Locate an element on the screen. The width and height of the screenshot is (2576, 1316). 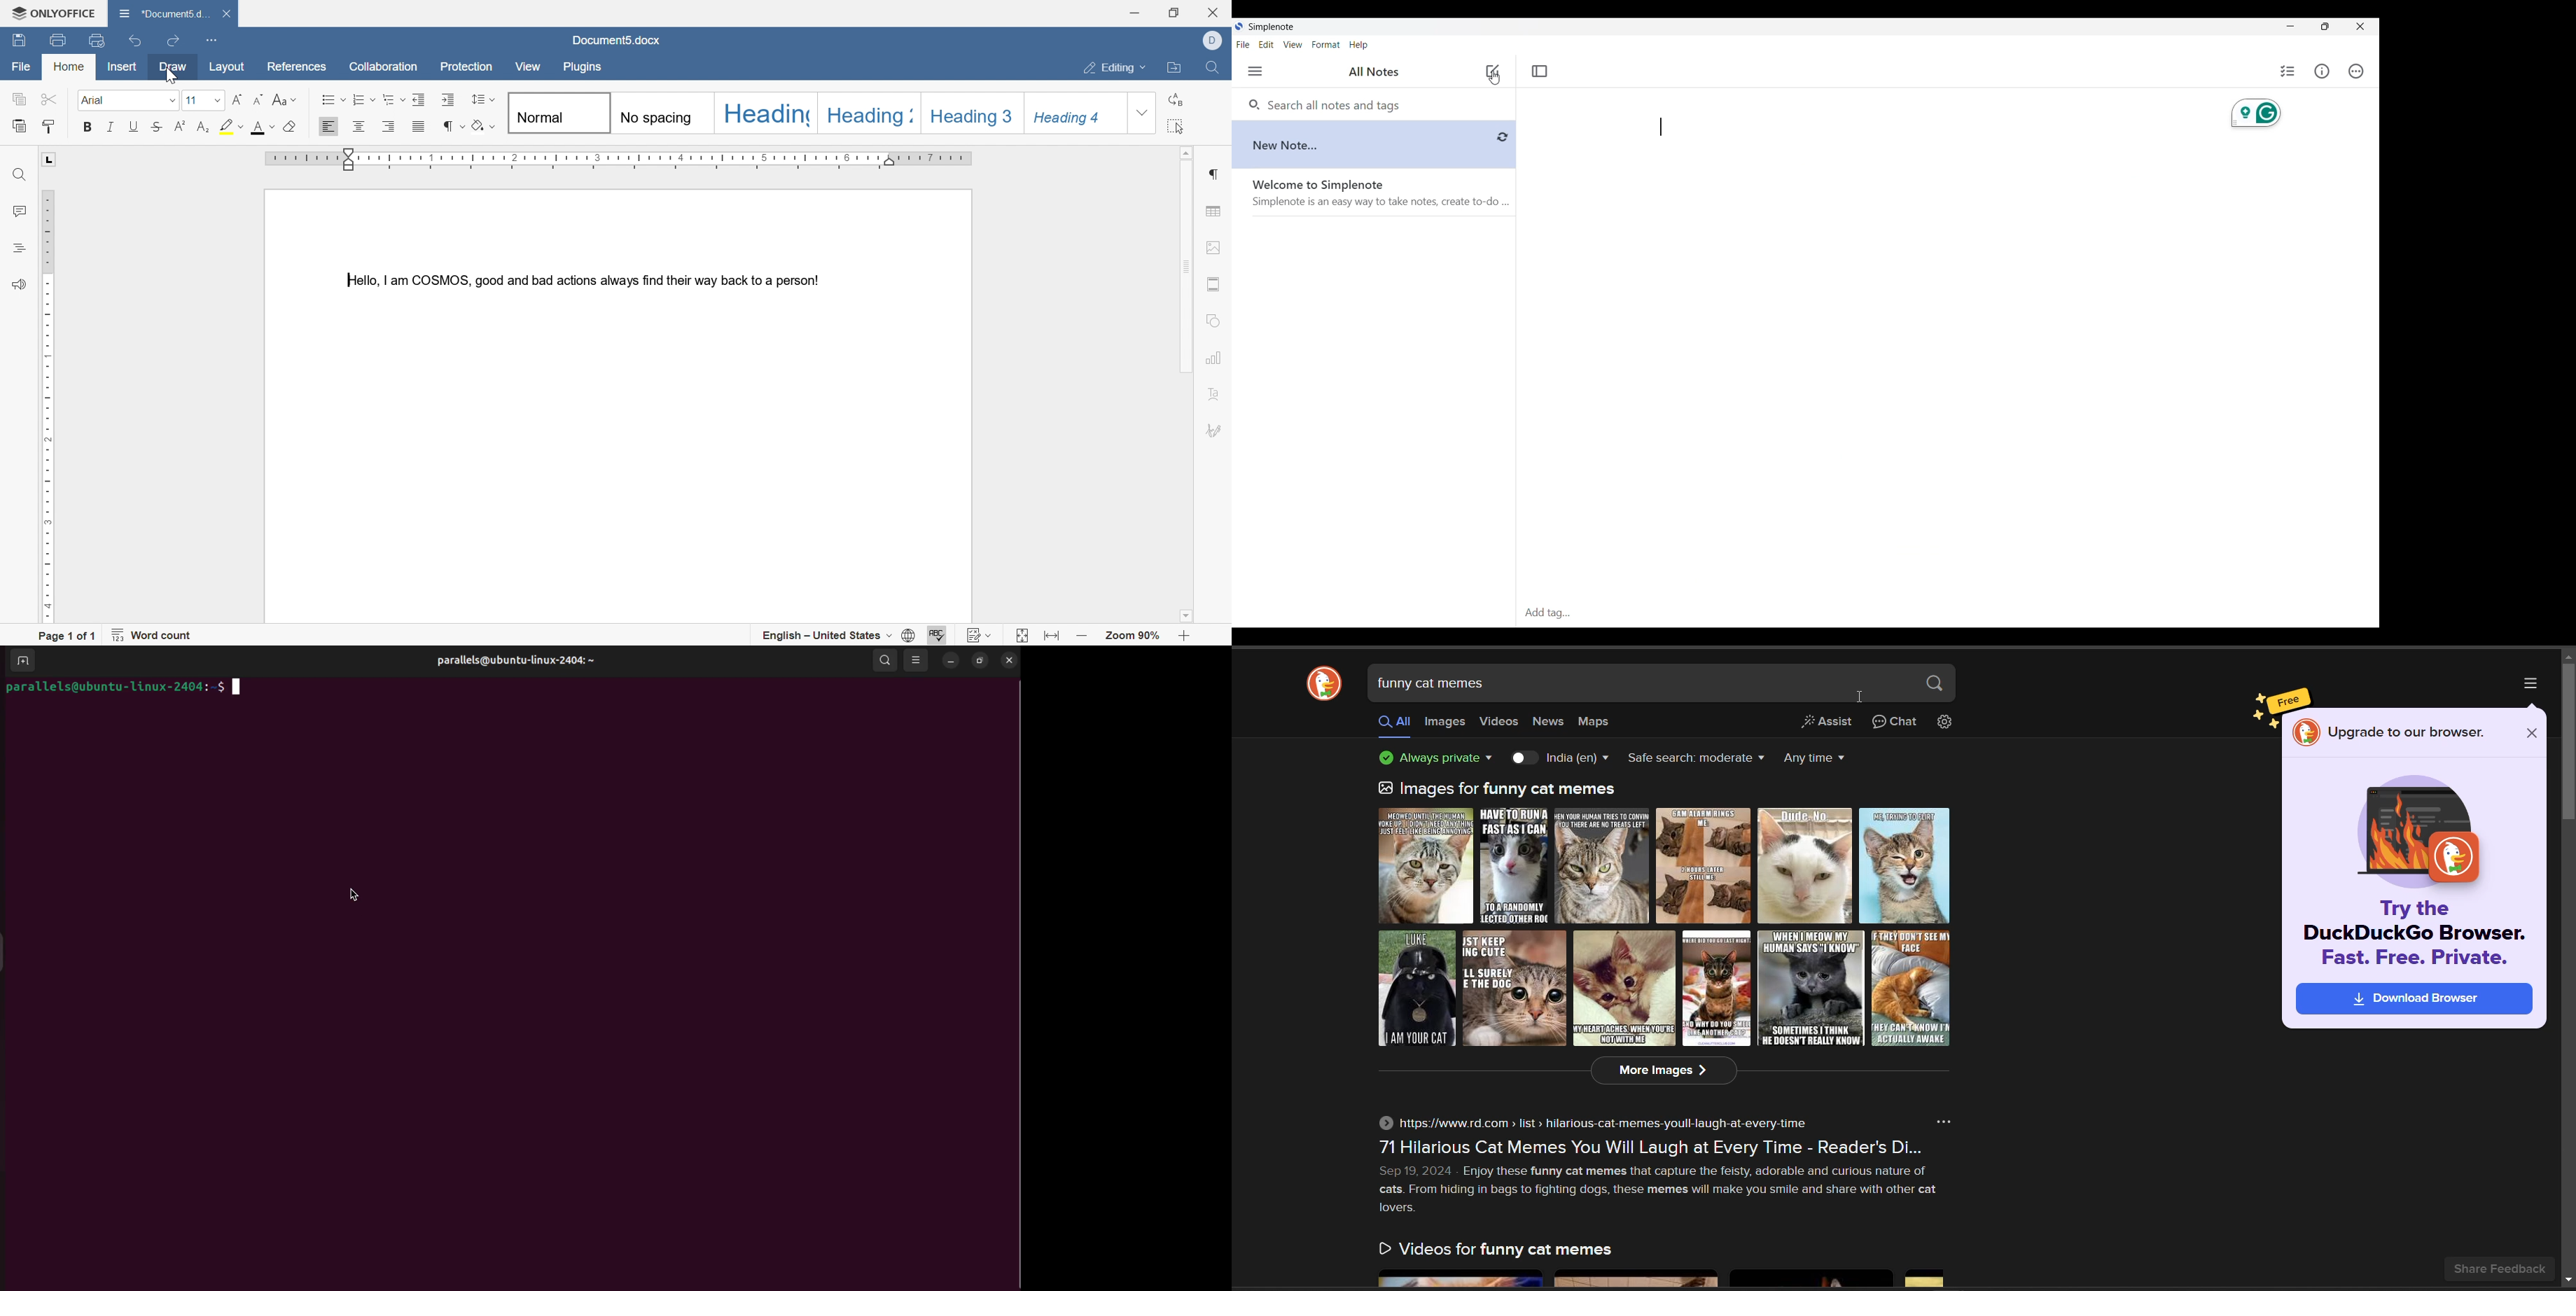
Minimize is located at coordinates (2291, 26).